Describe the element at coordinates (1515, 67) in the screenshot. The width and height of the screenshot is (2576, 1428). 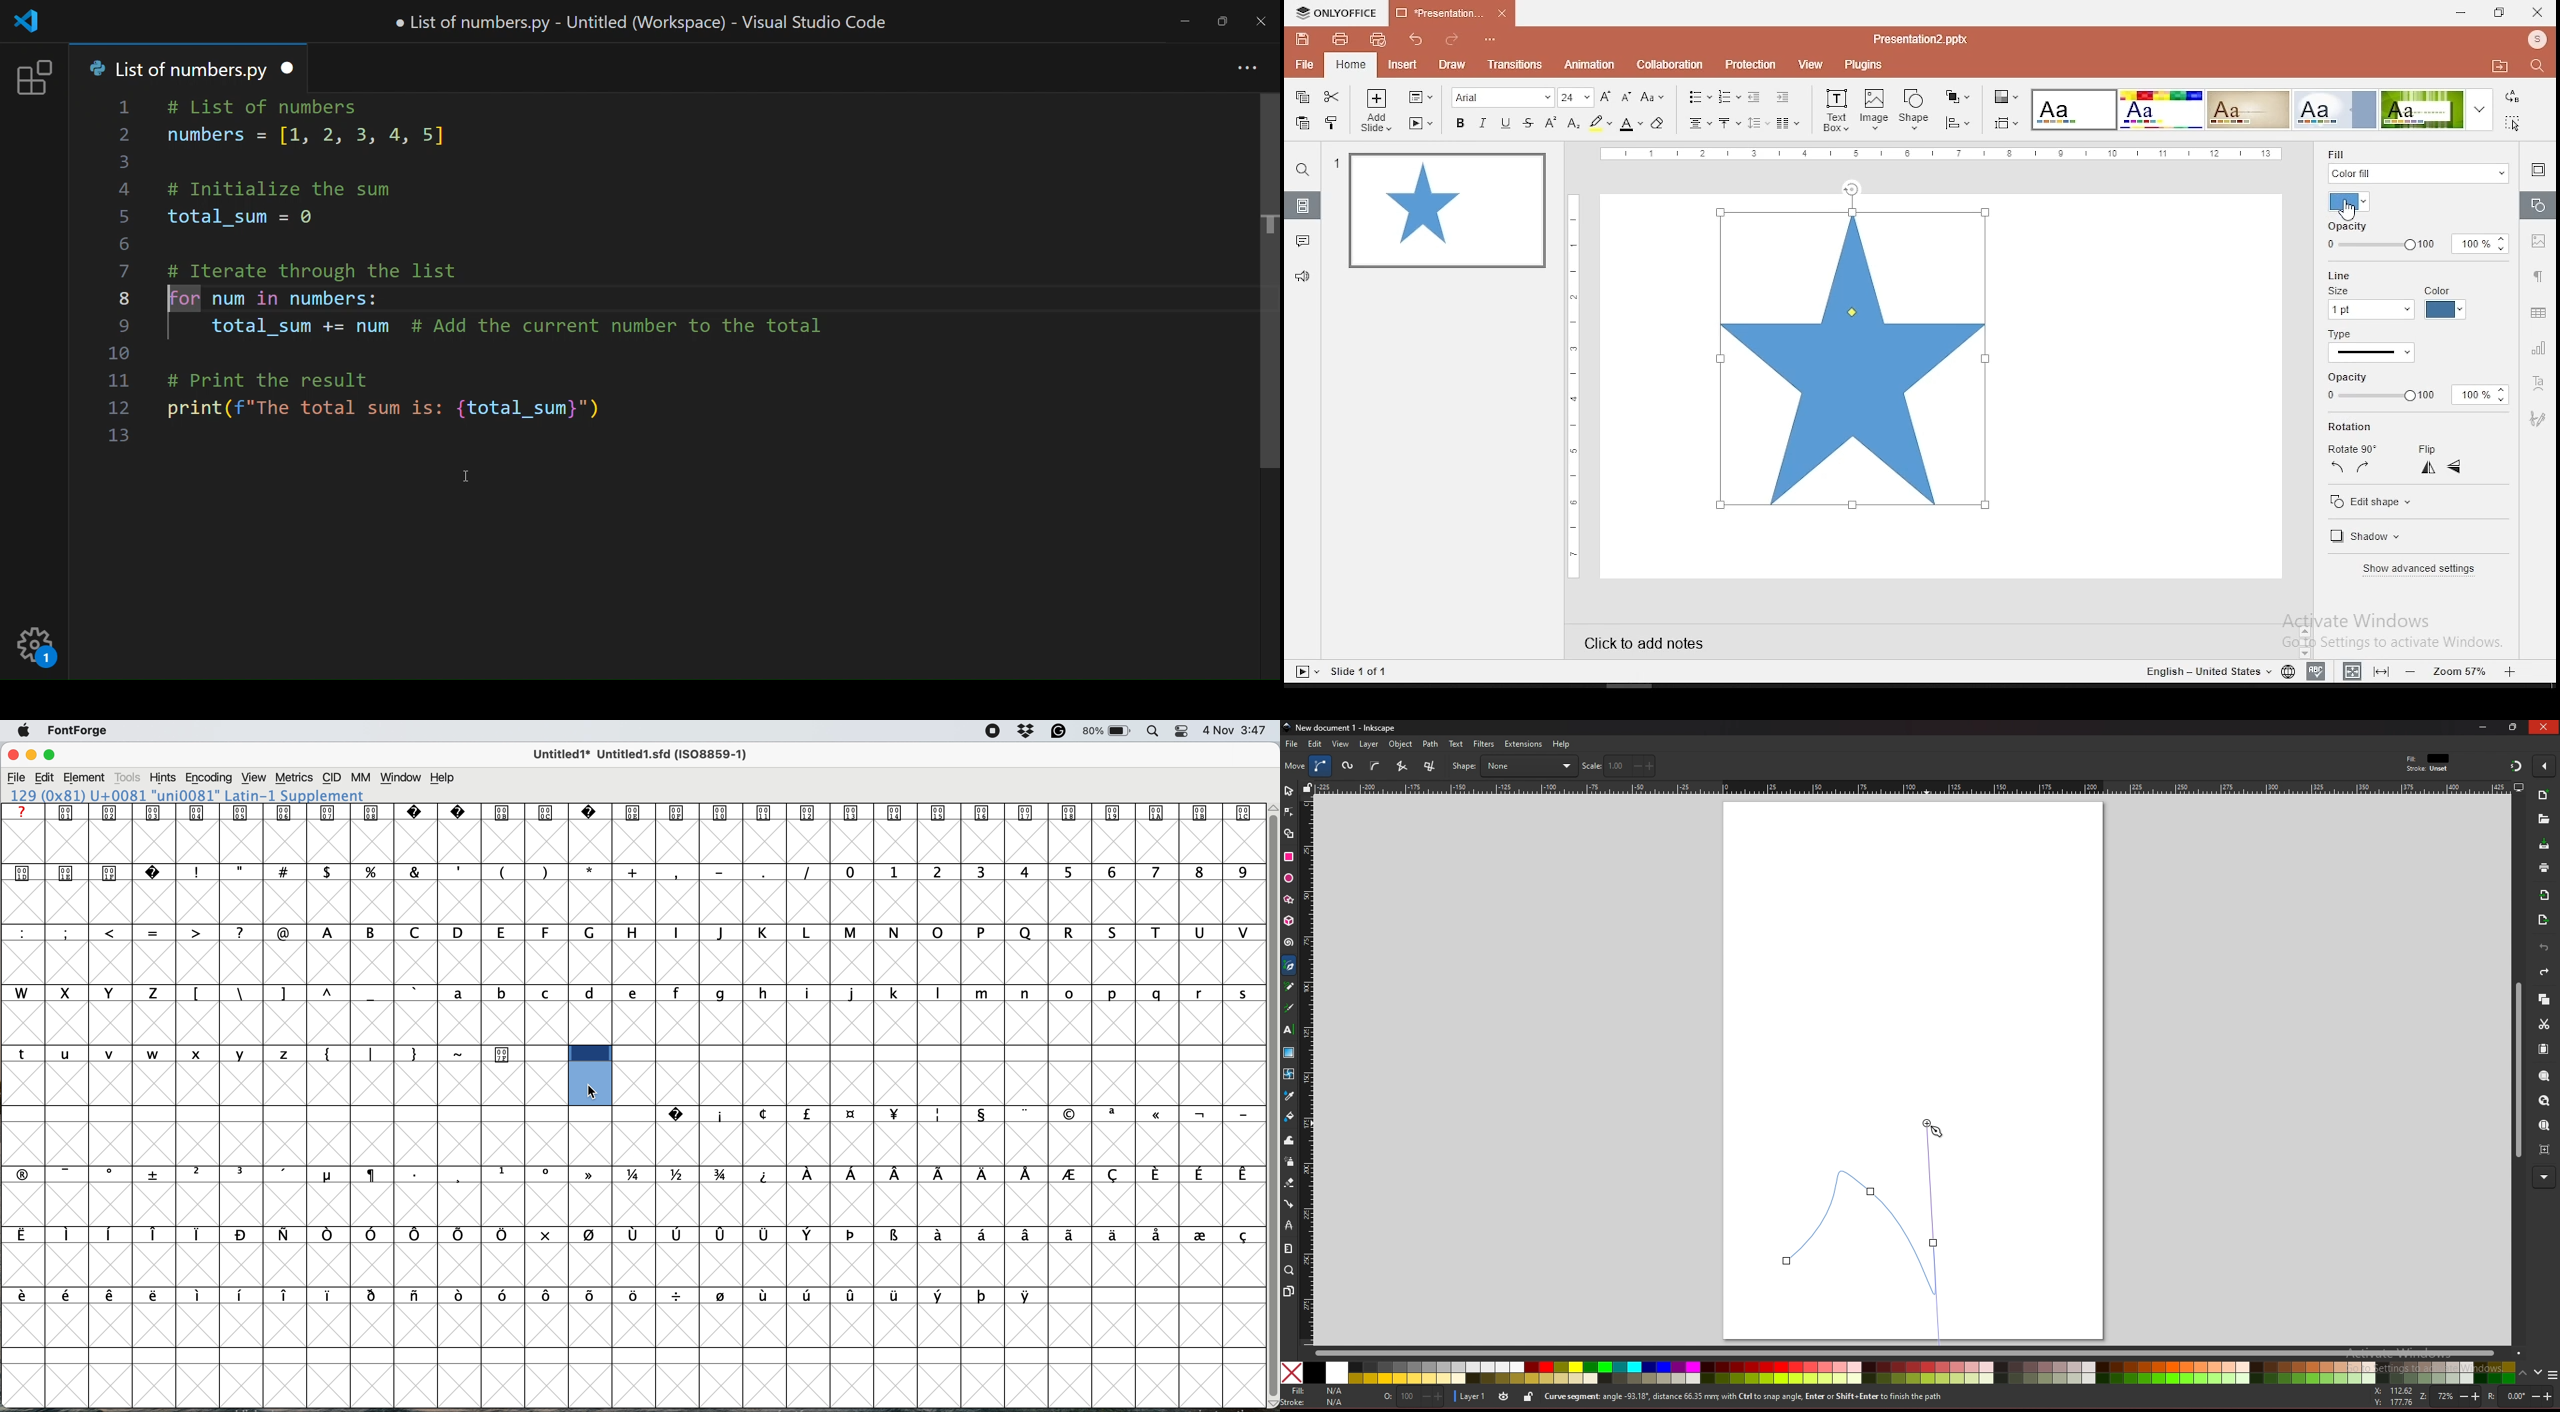
I see `transitions` at that location.